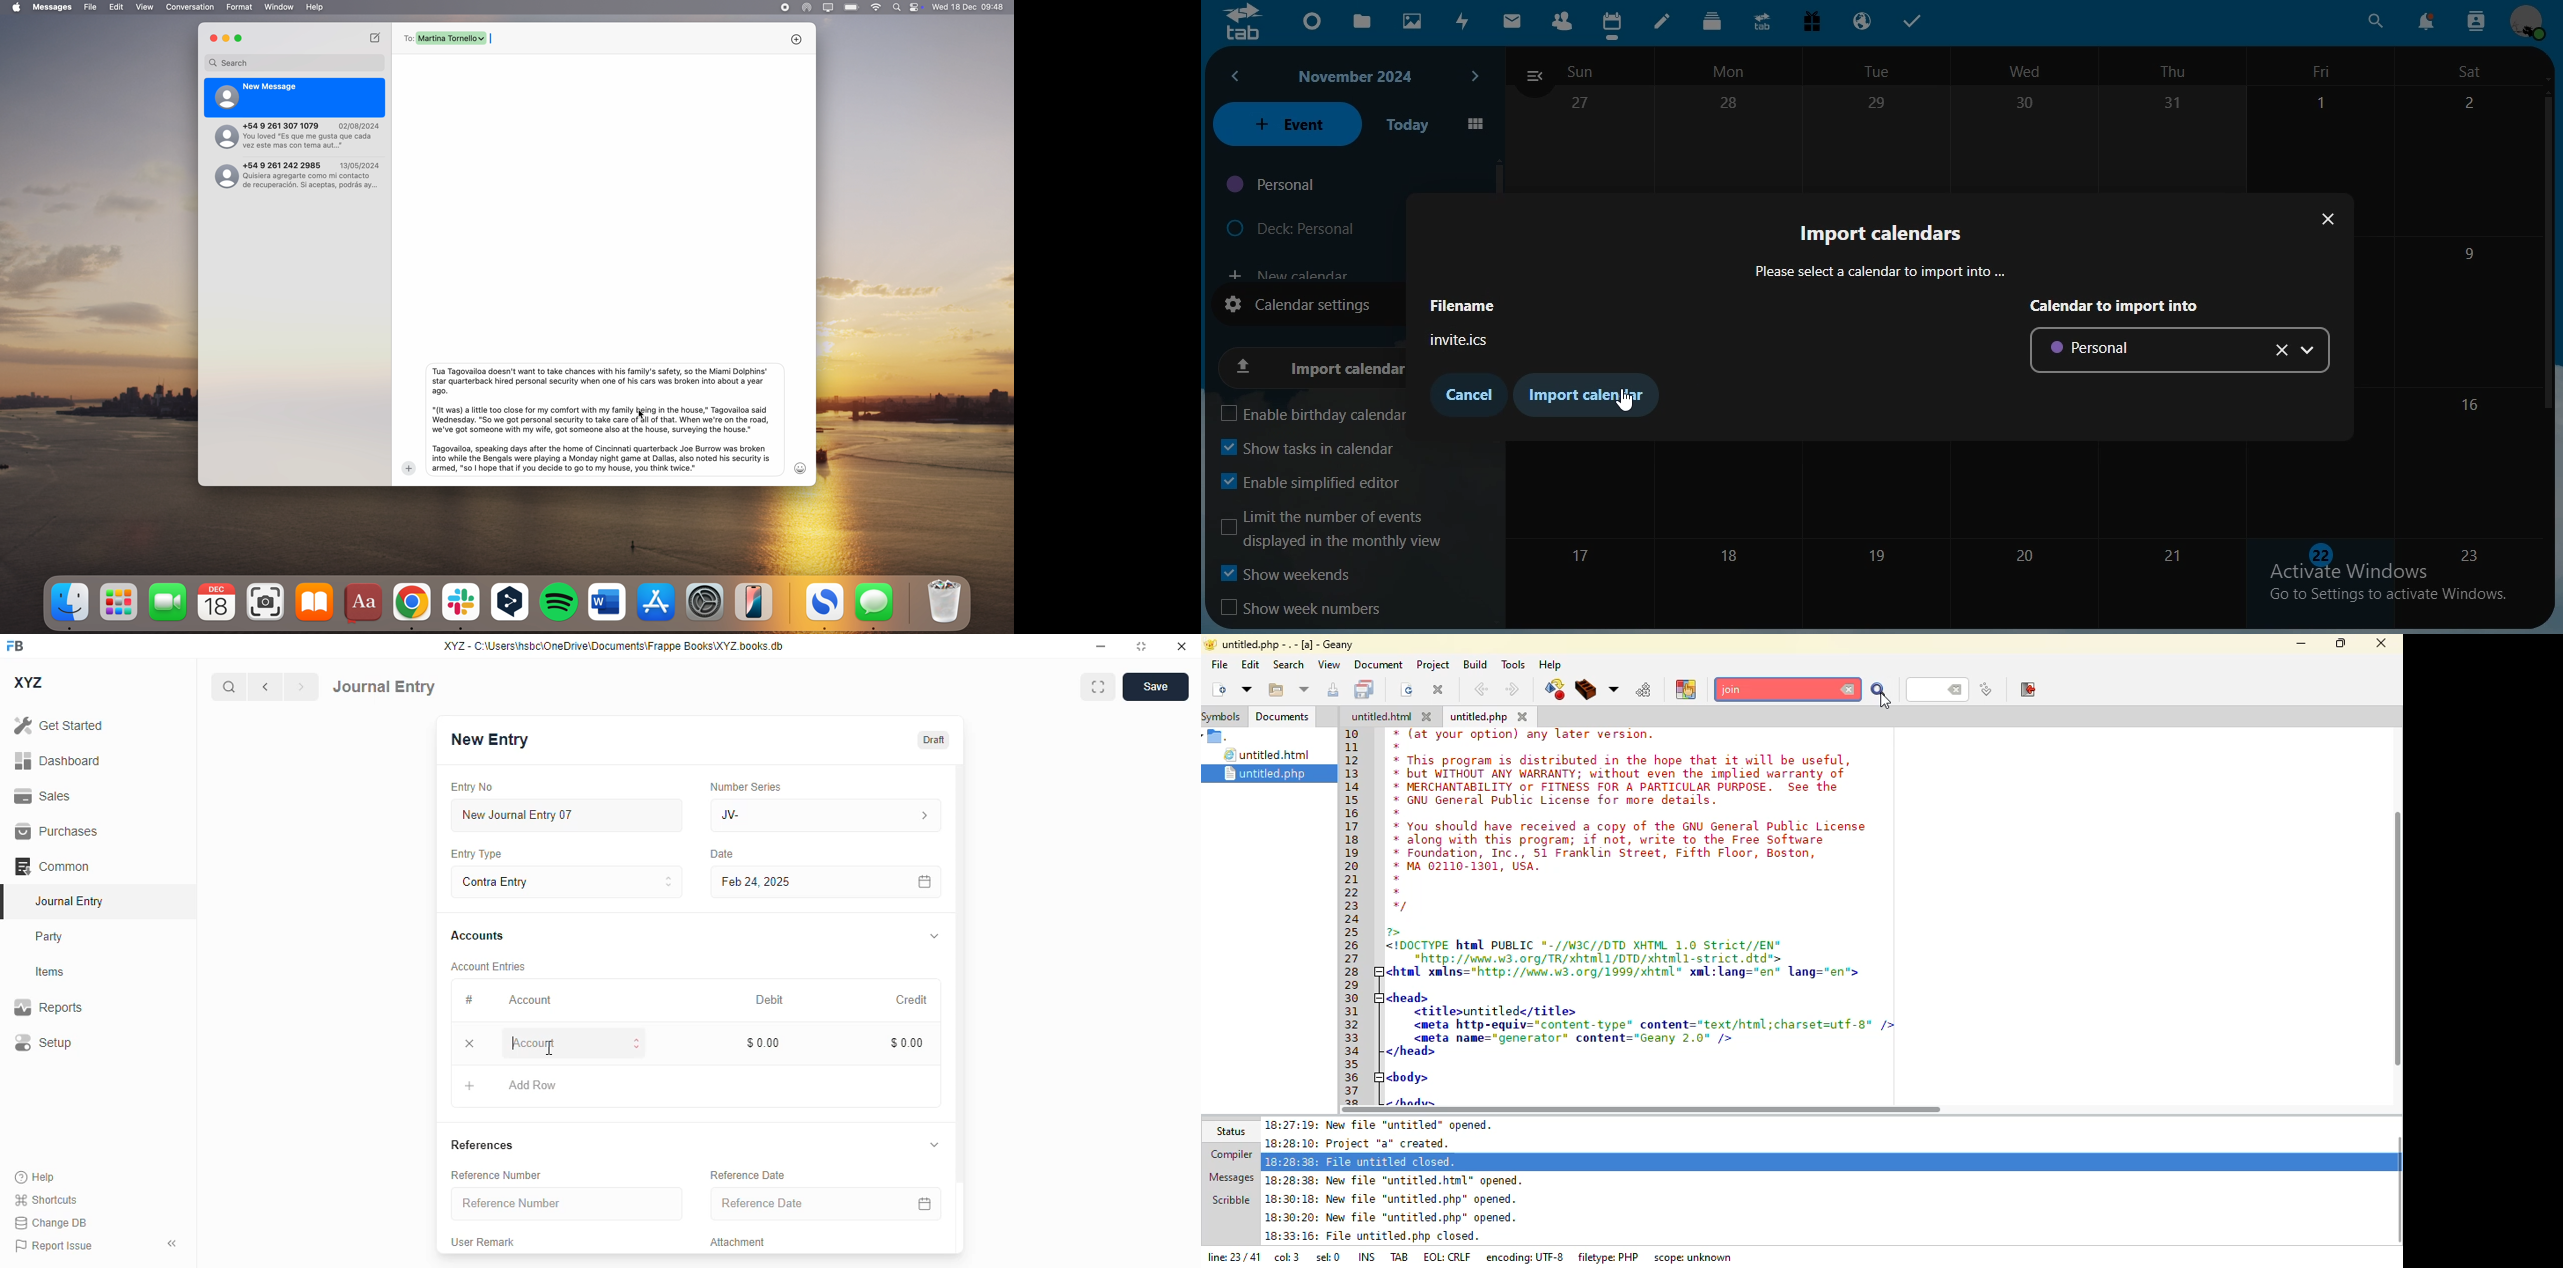 The height and width of the screenshot is (1288, 2576). I want to click on JV-, so click(826, 815).